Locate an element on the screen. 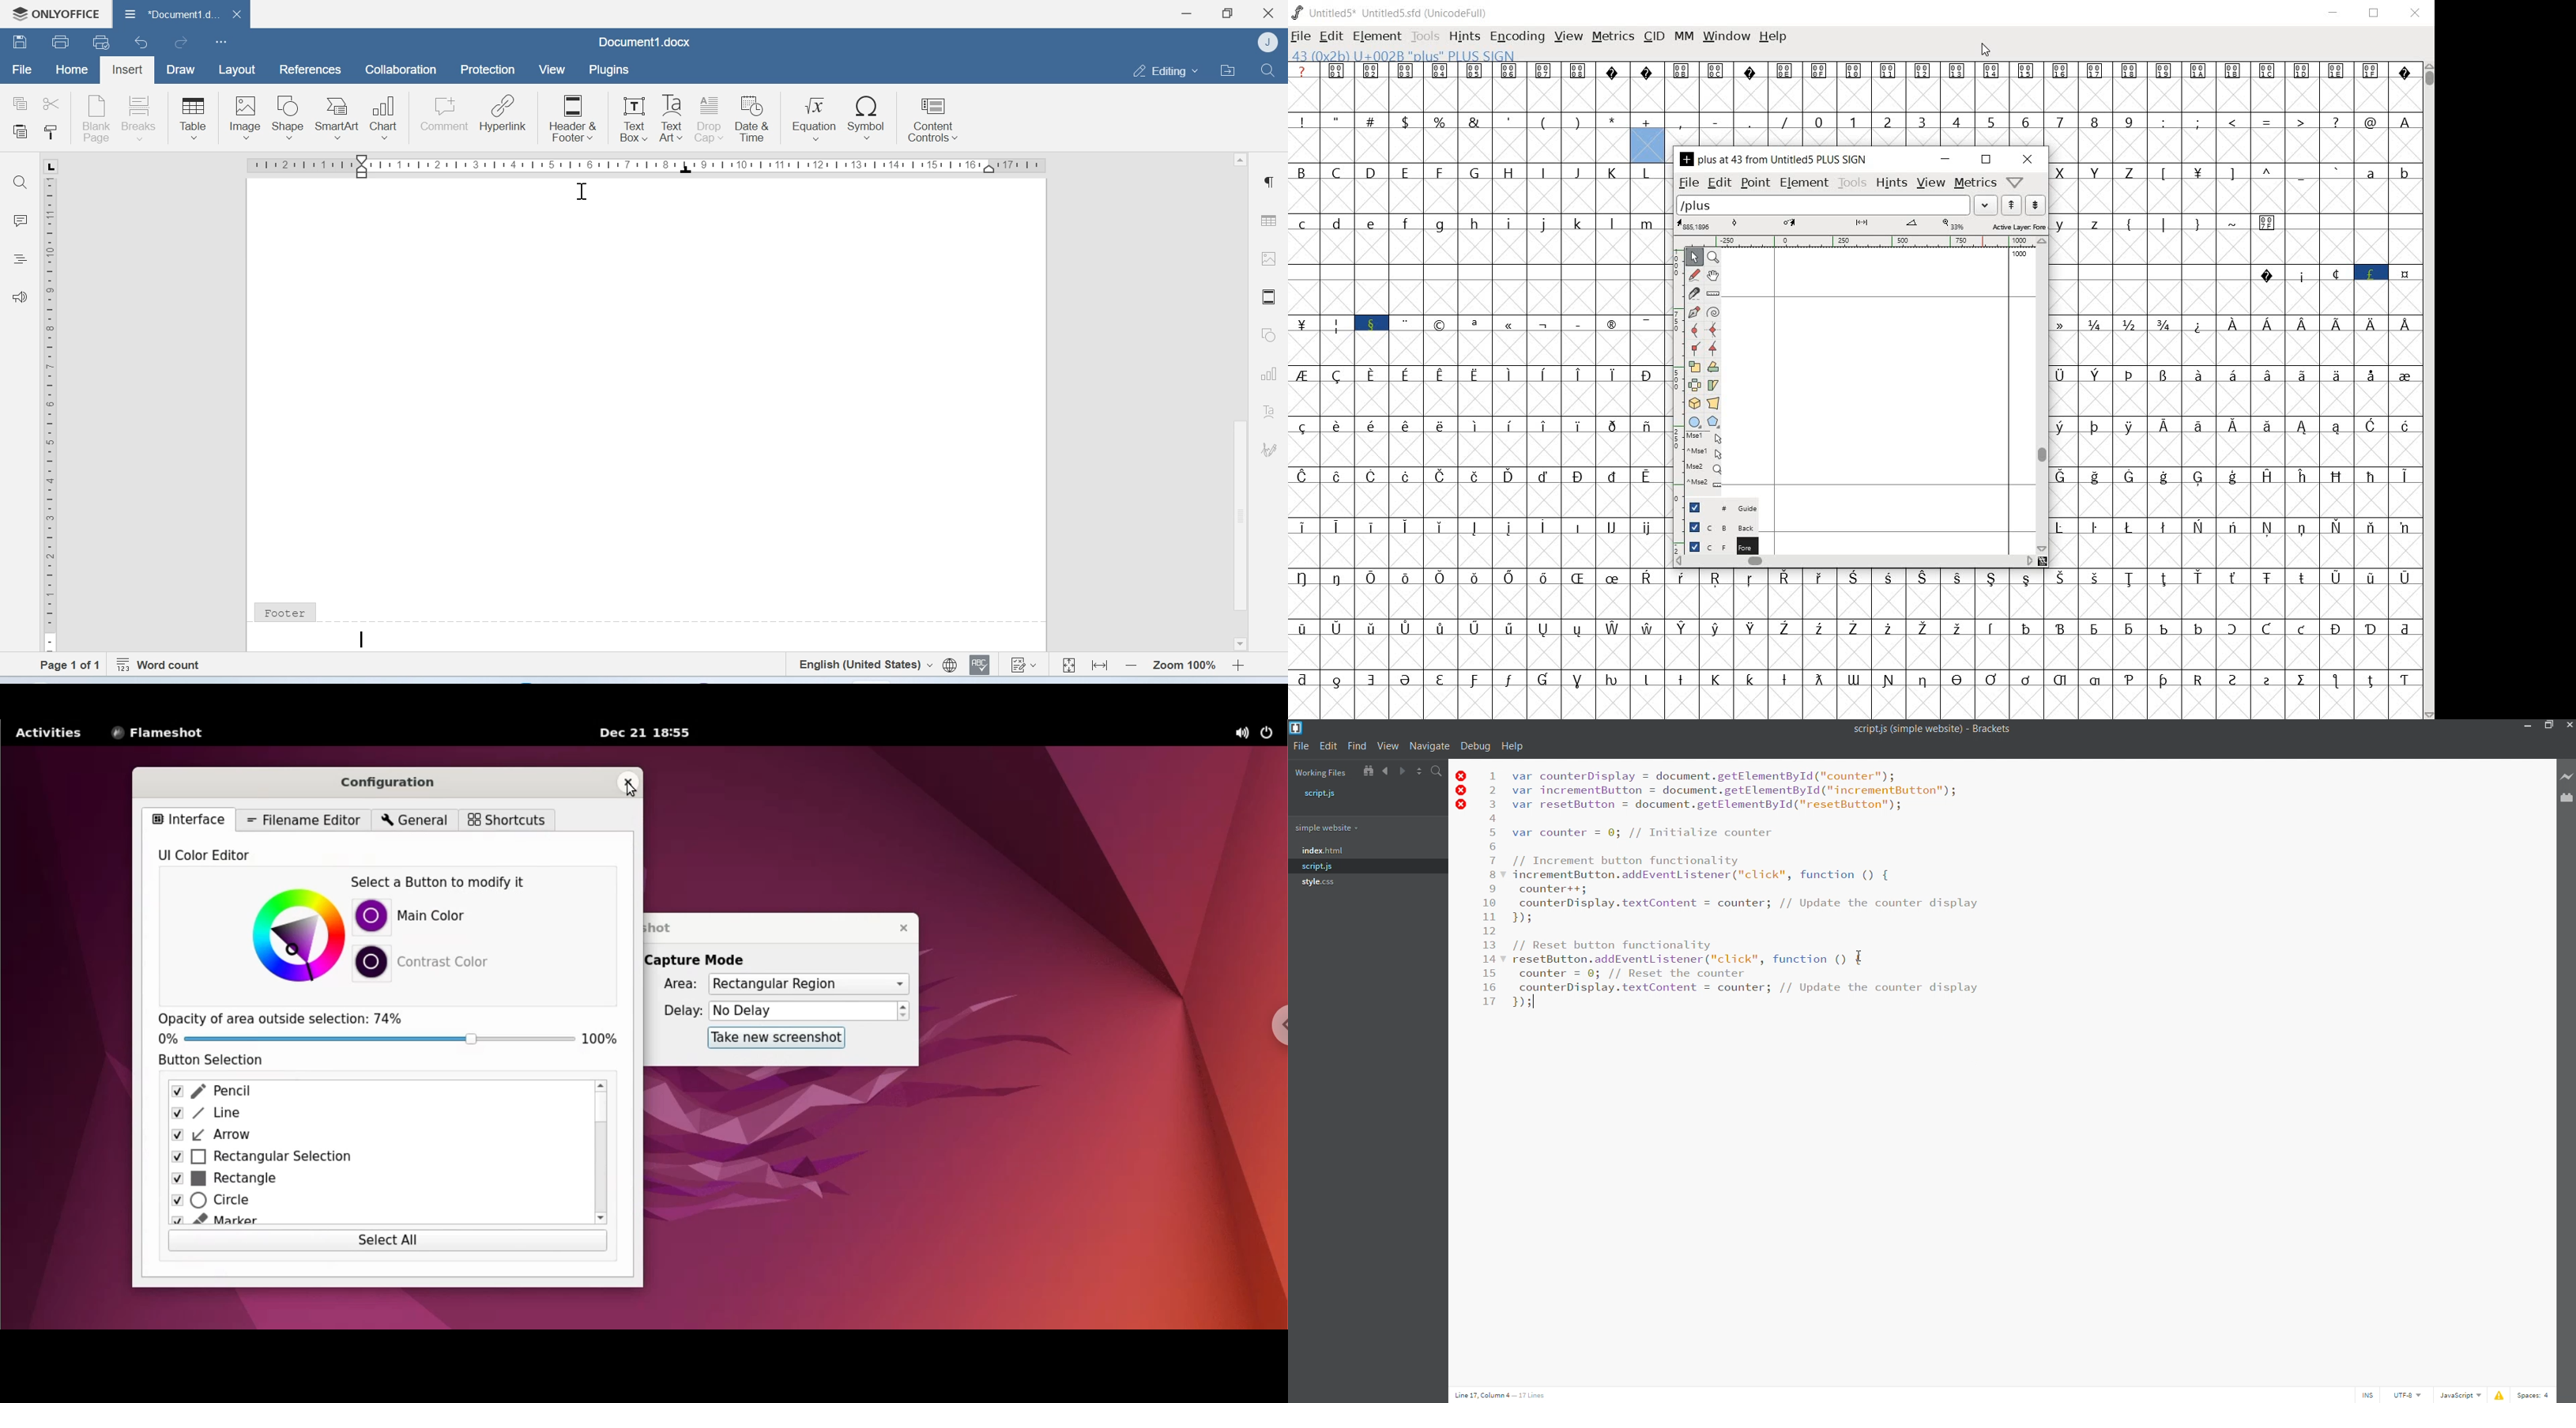 The height and width of the screenshot is (1428, 2576). minimize is located at coordinates (2528, 726).